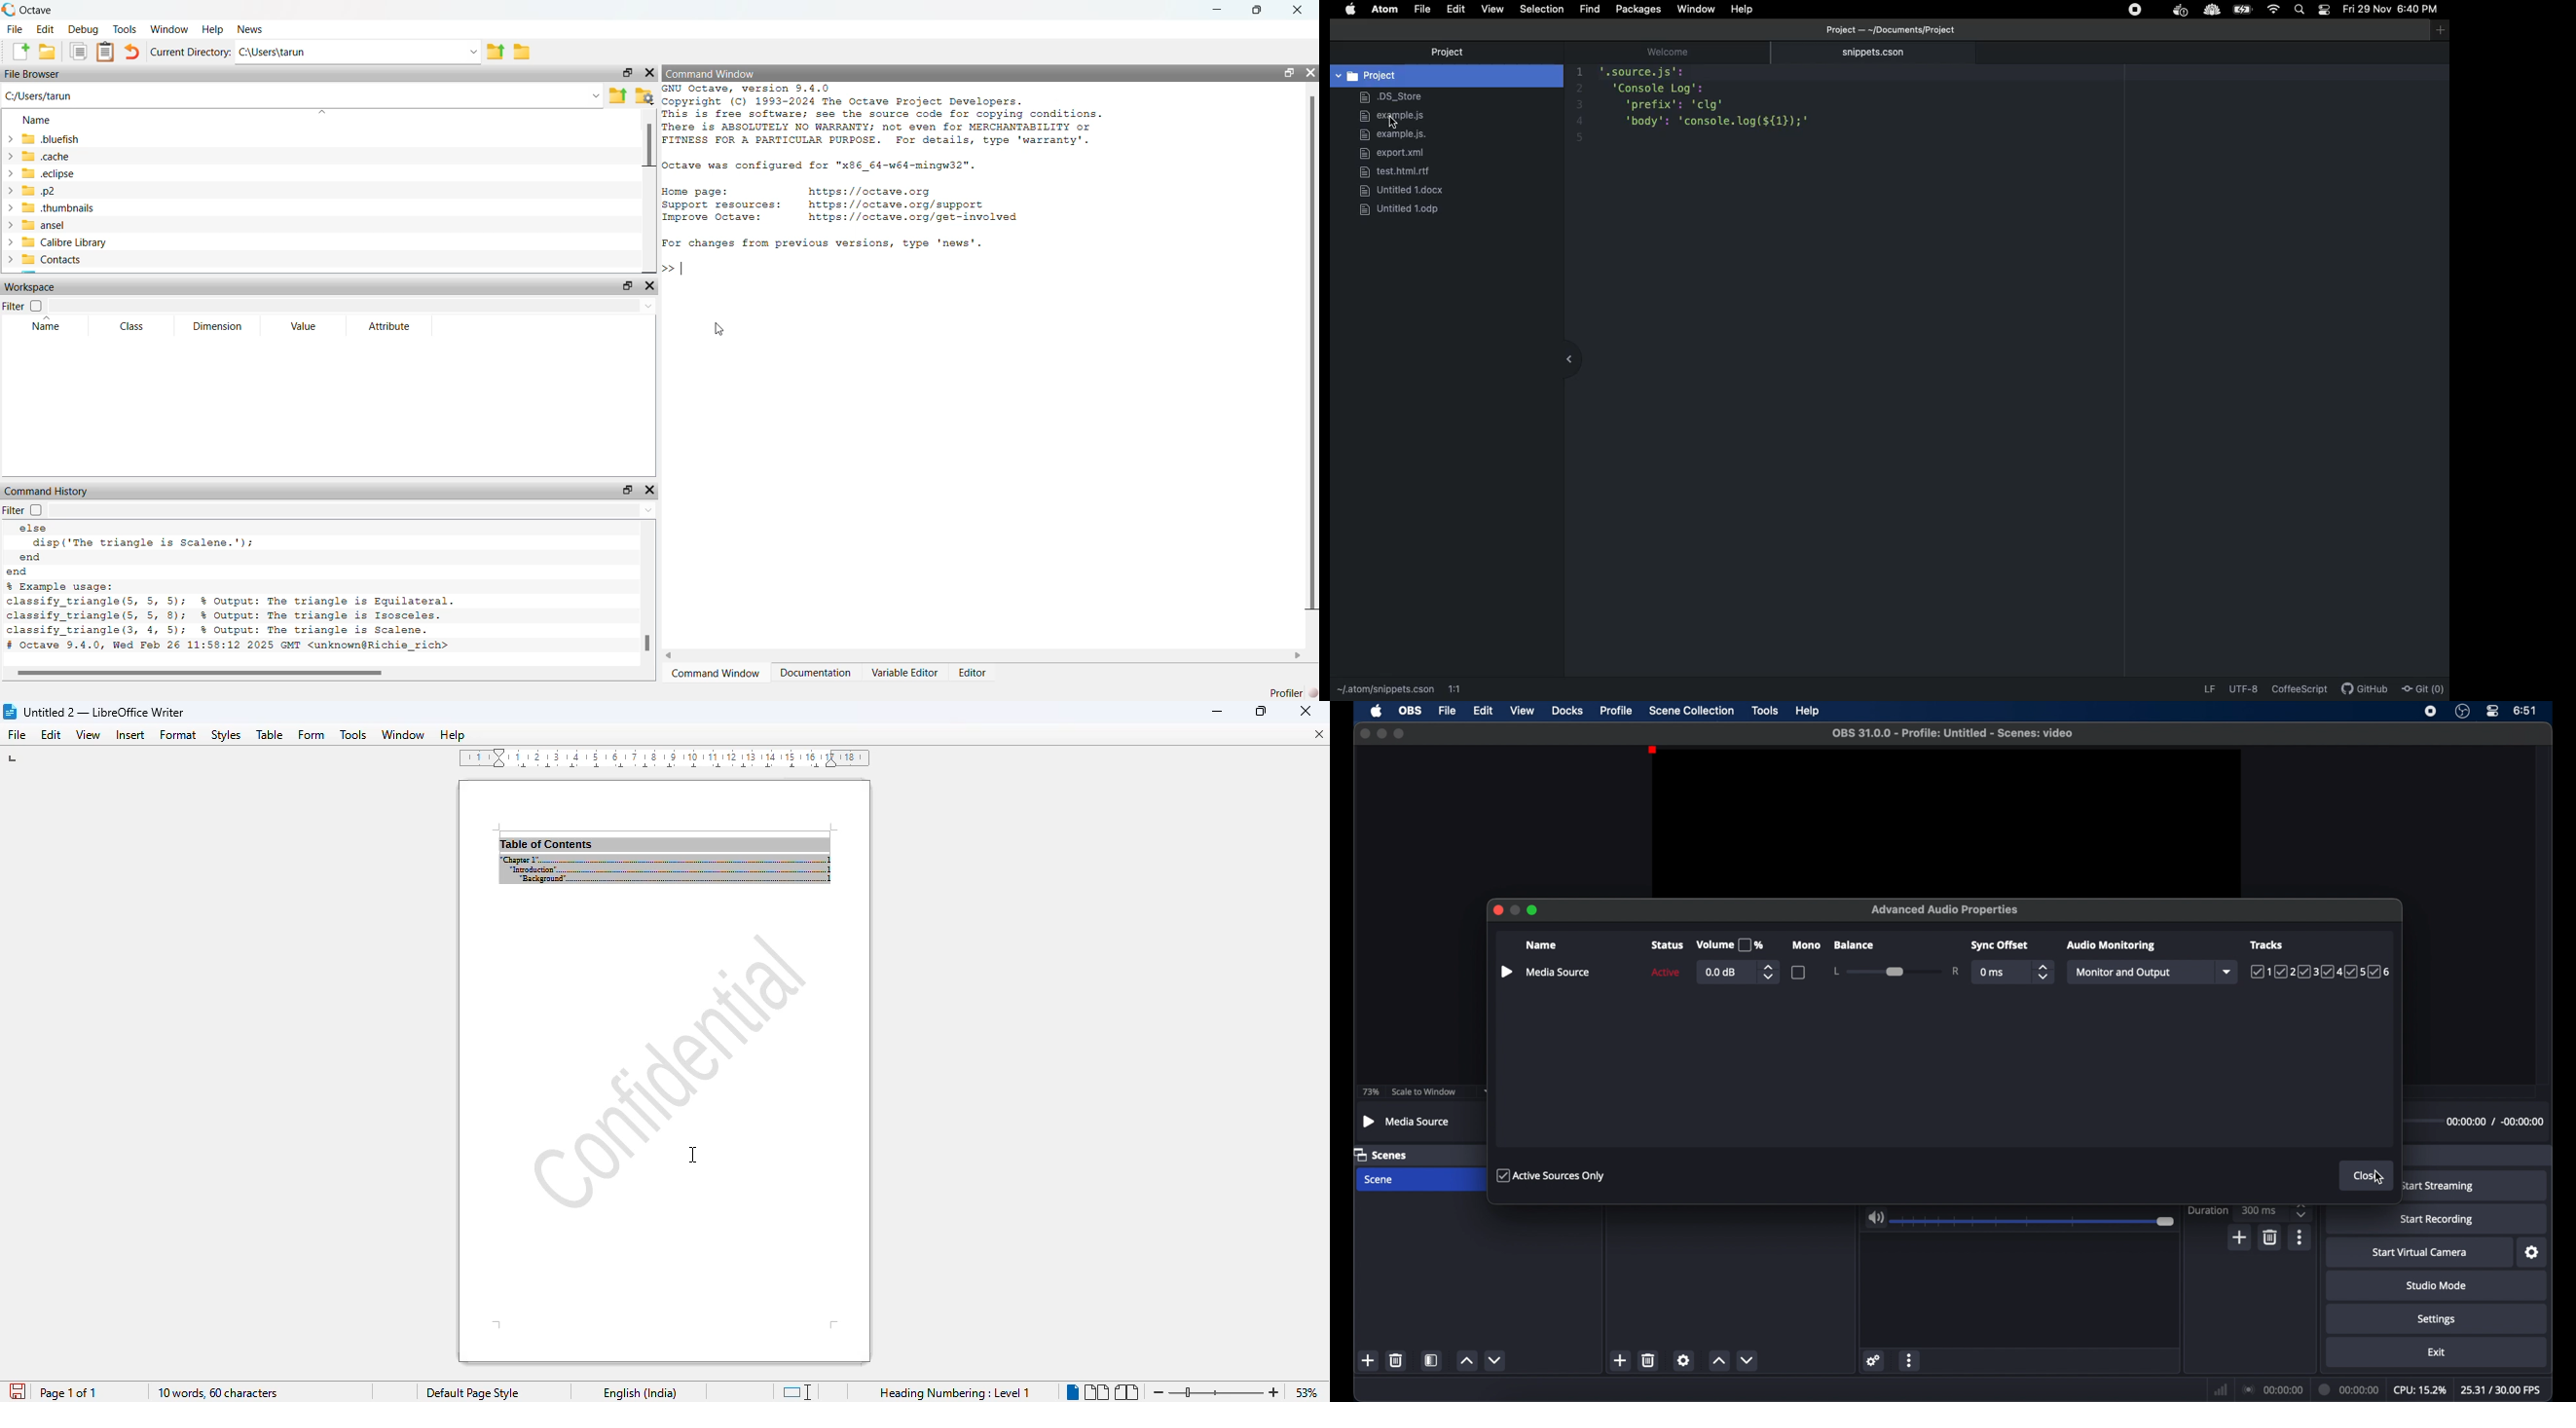 This screenshot has width=2576, height=1428. Describe the element at coordinates (2221, 1389) in the screenshot. I see `network` at that location.